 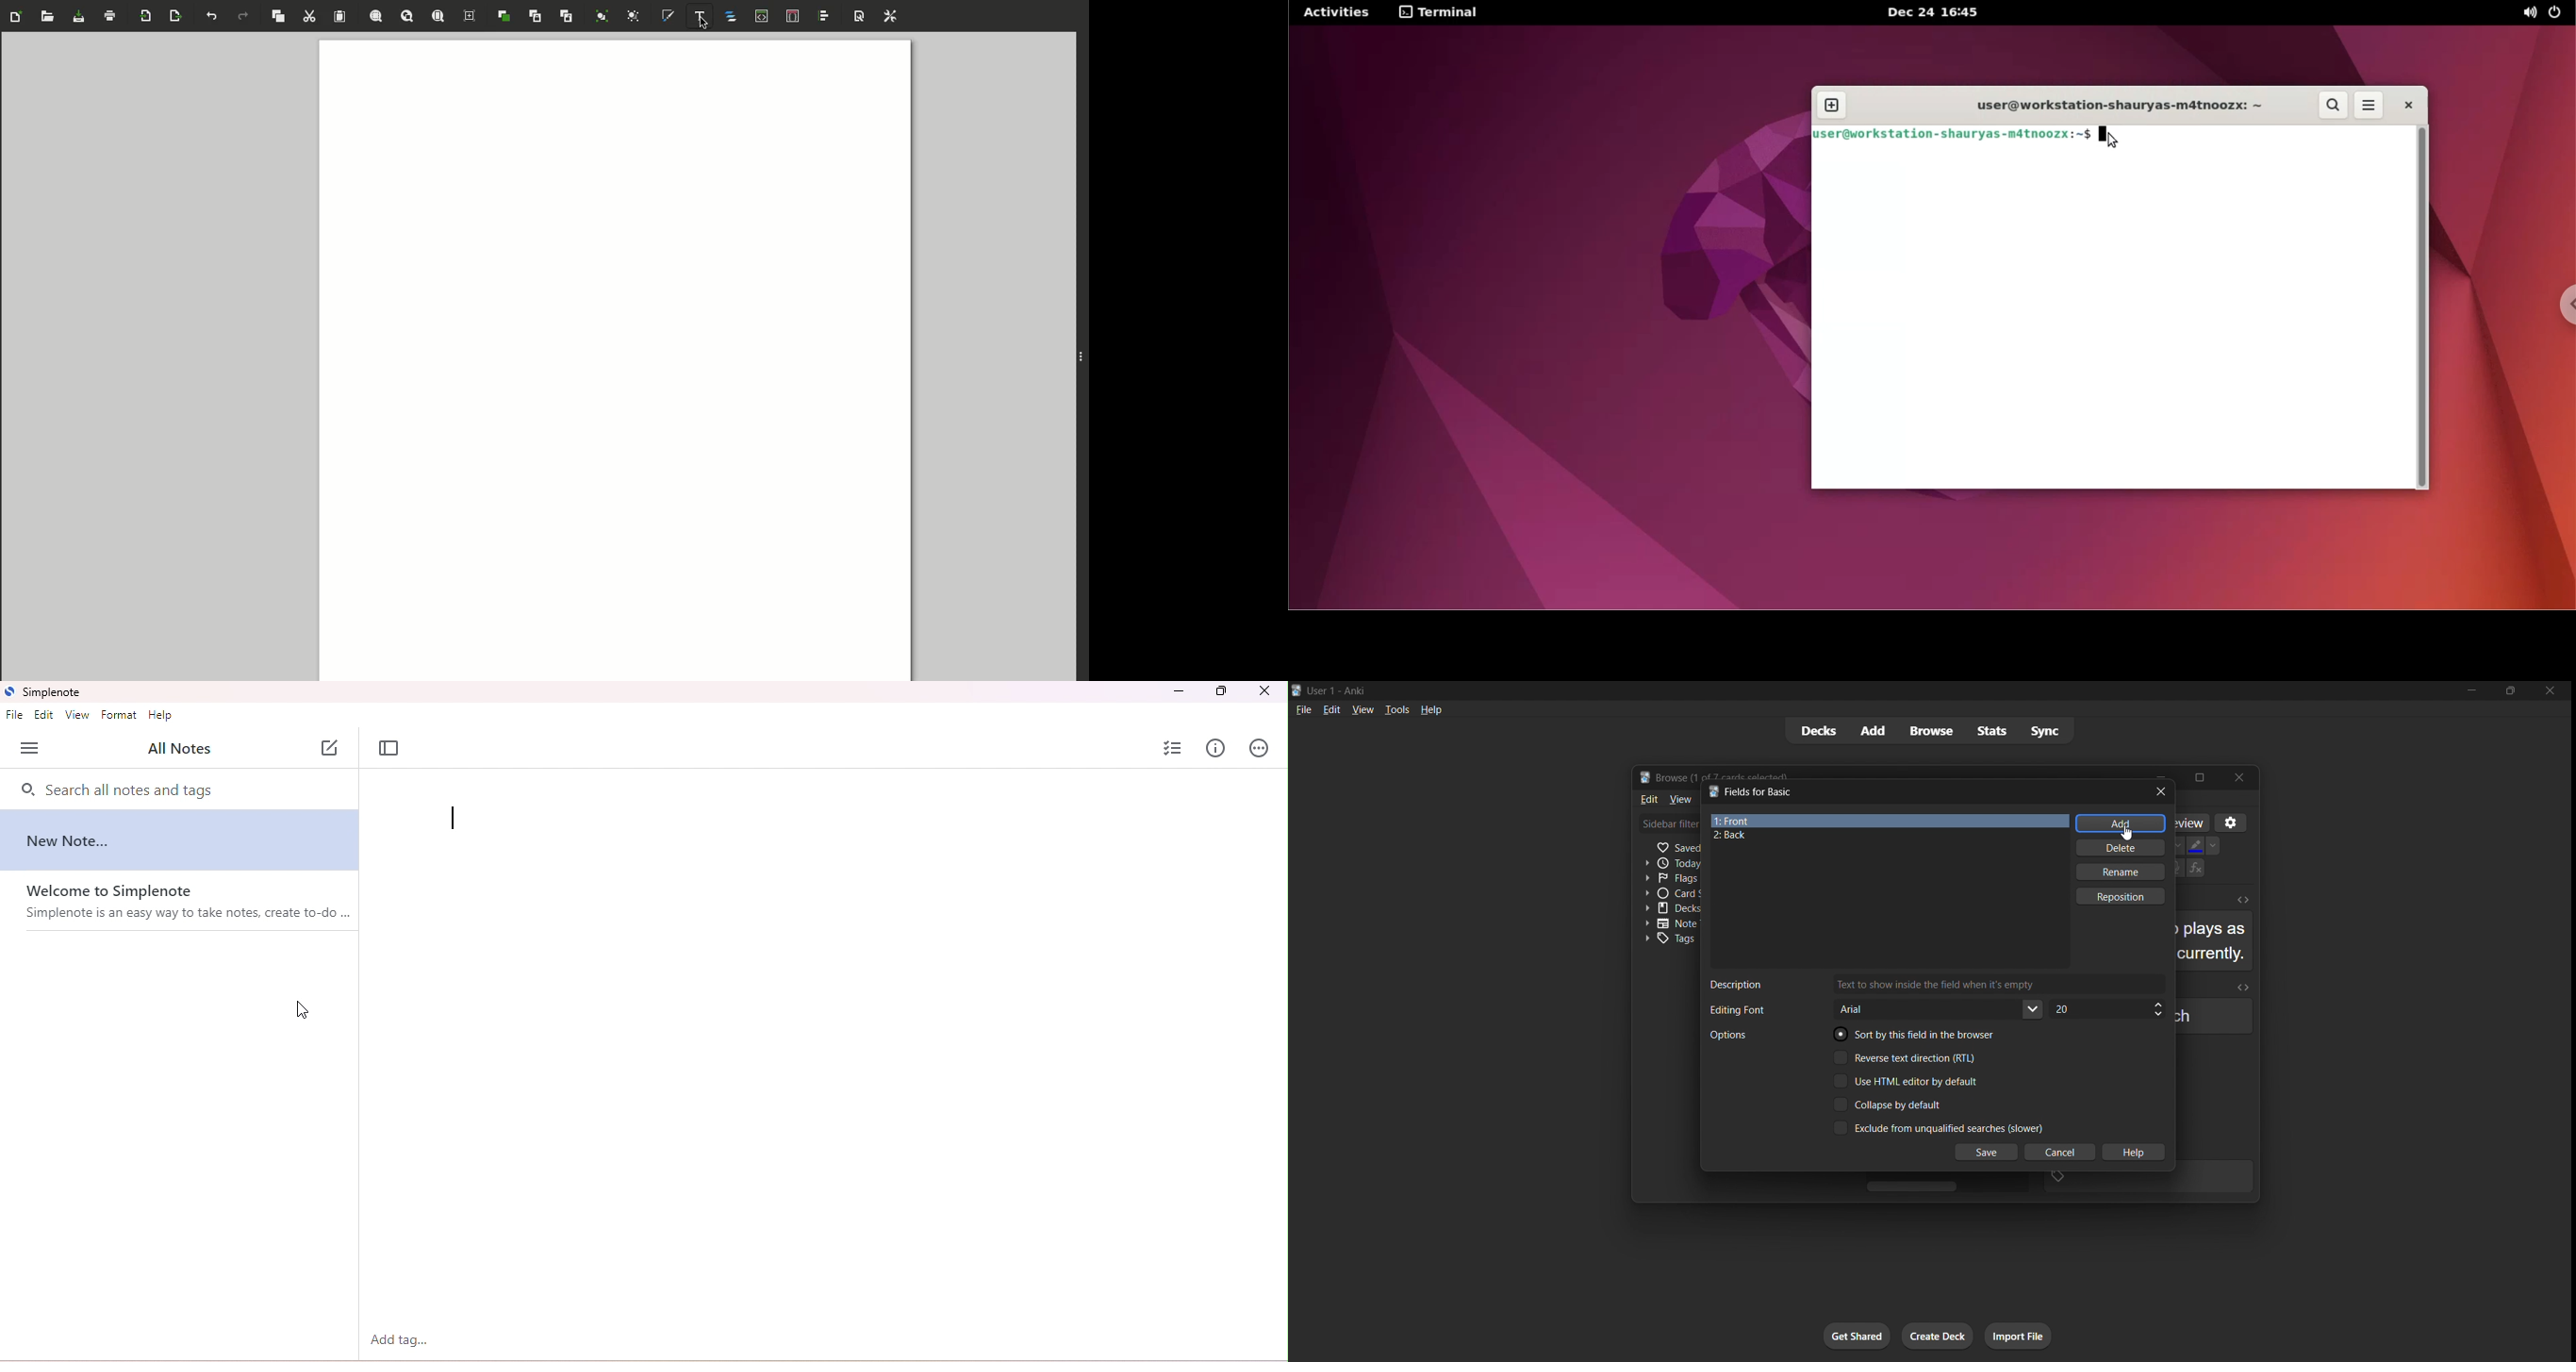 What do you see at coordinates (2122, 874) in the screenshot?
I see `rename field` at bounding box center [2122, 874].